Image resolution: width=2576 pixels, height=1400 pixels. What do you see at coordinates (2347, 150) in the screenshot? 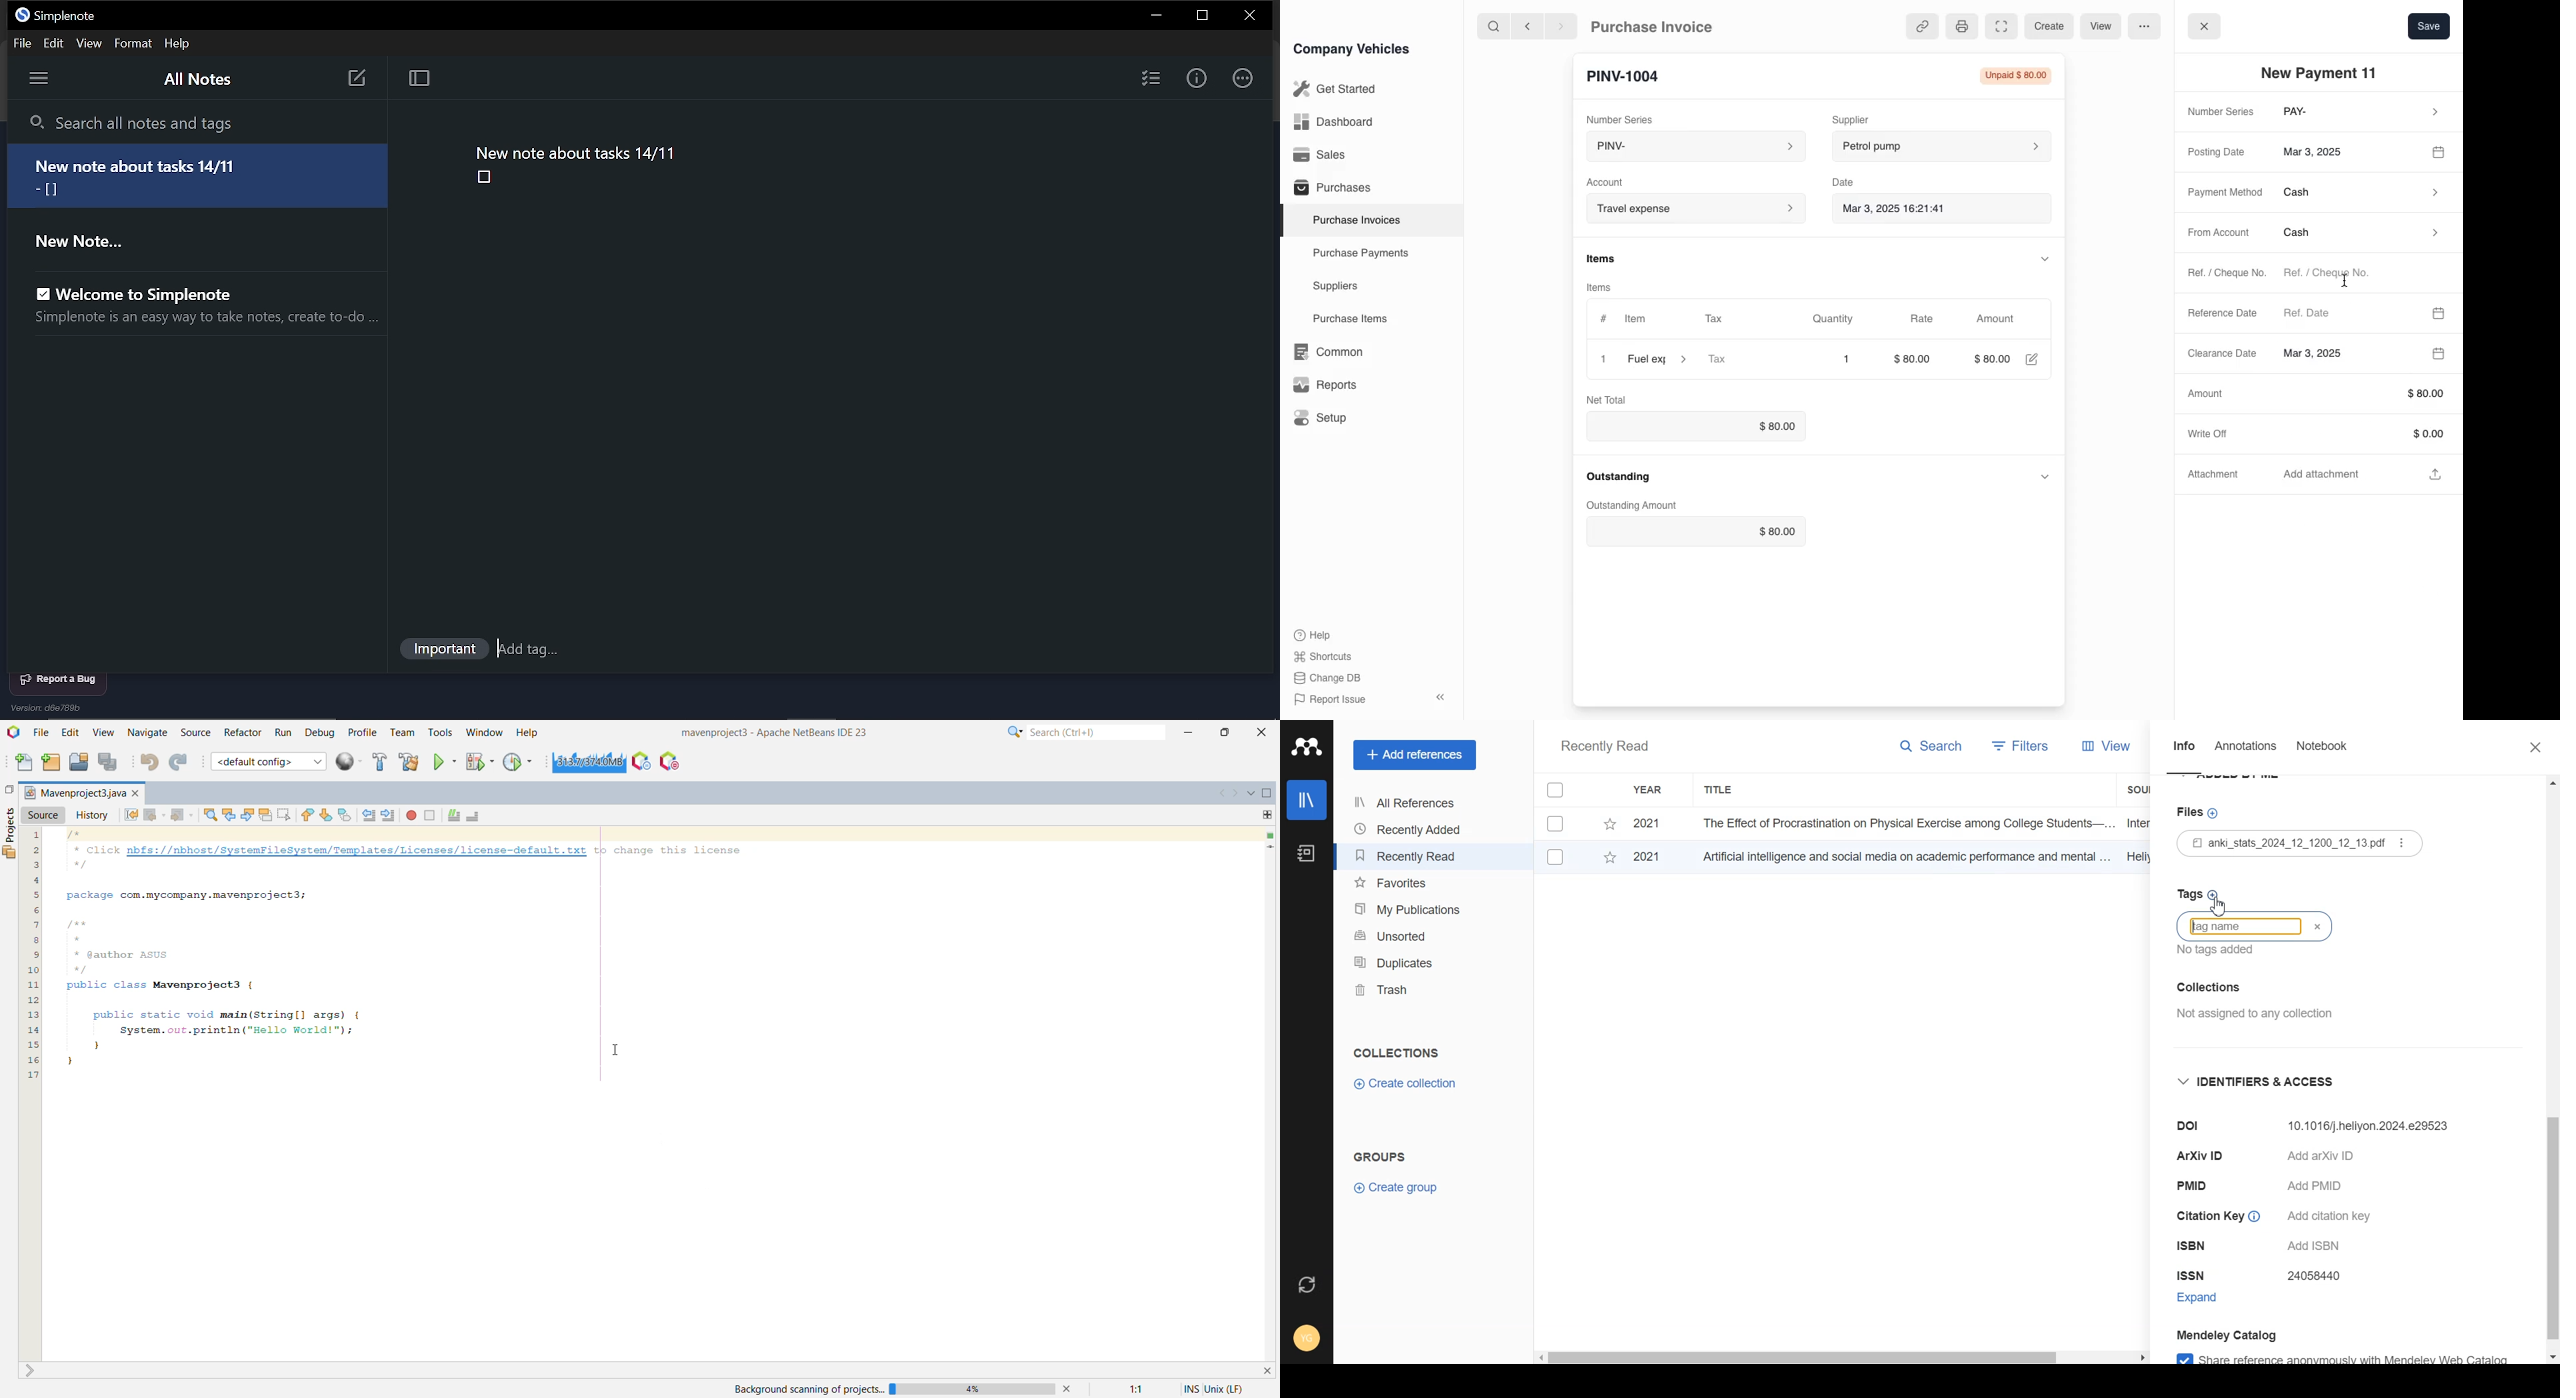
I see `mar 3, 2025` at bounding box center [2347, 150].